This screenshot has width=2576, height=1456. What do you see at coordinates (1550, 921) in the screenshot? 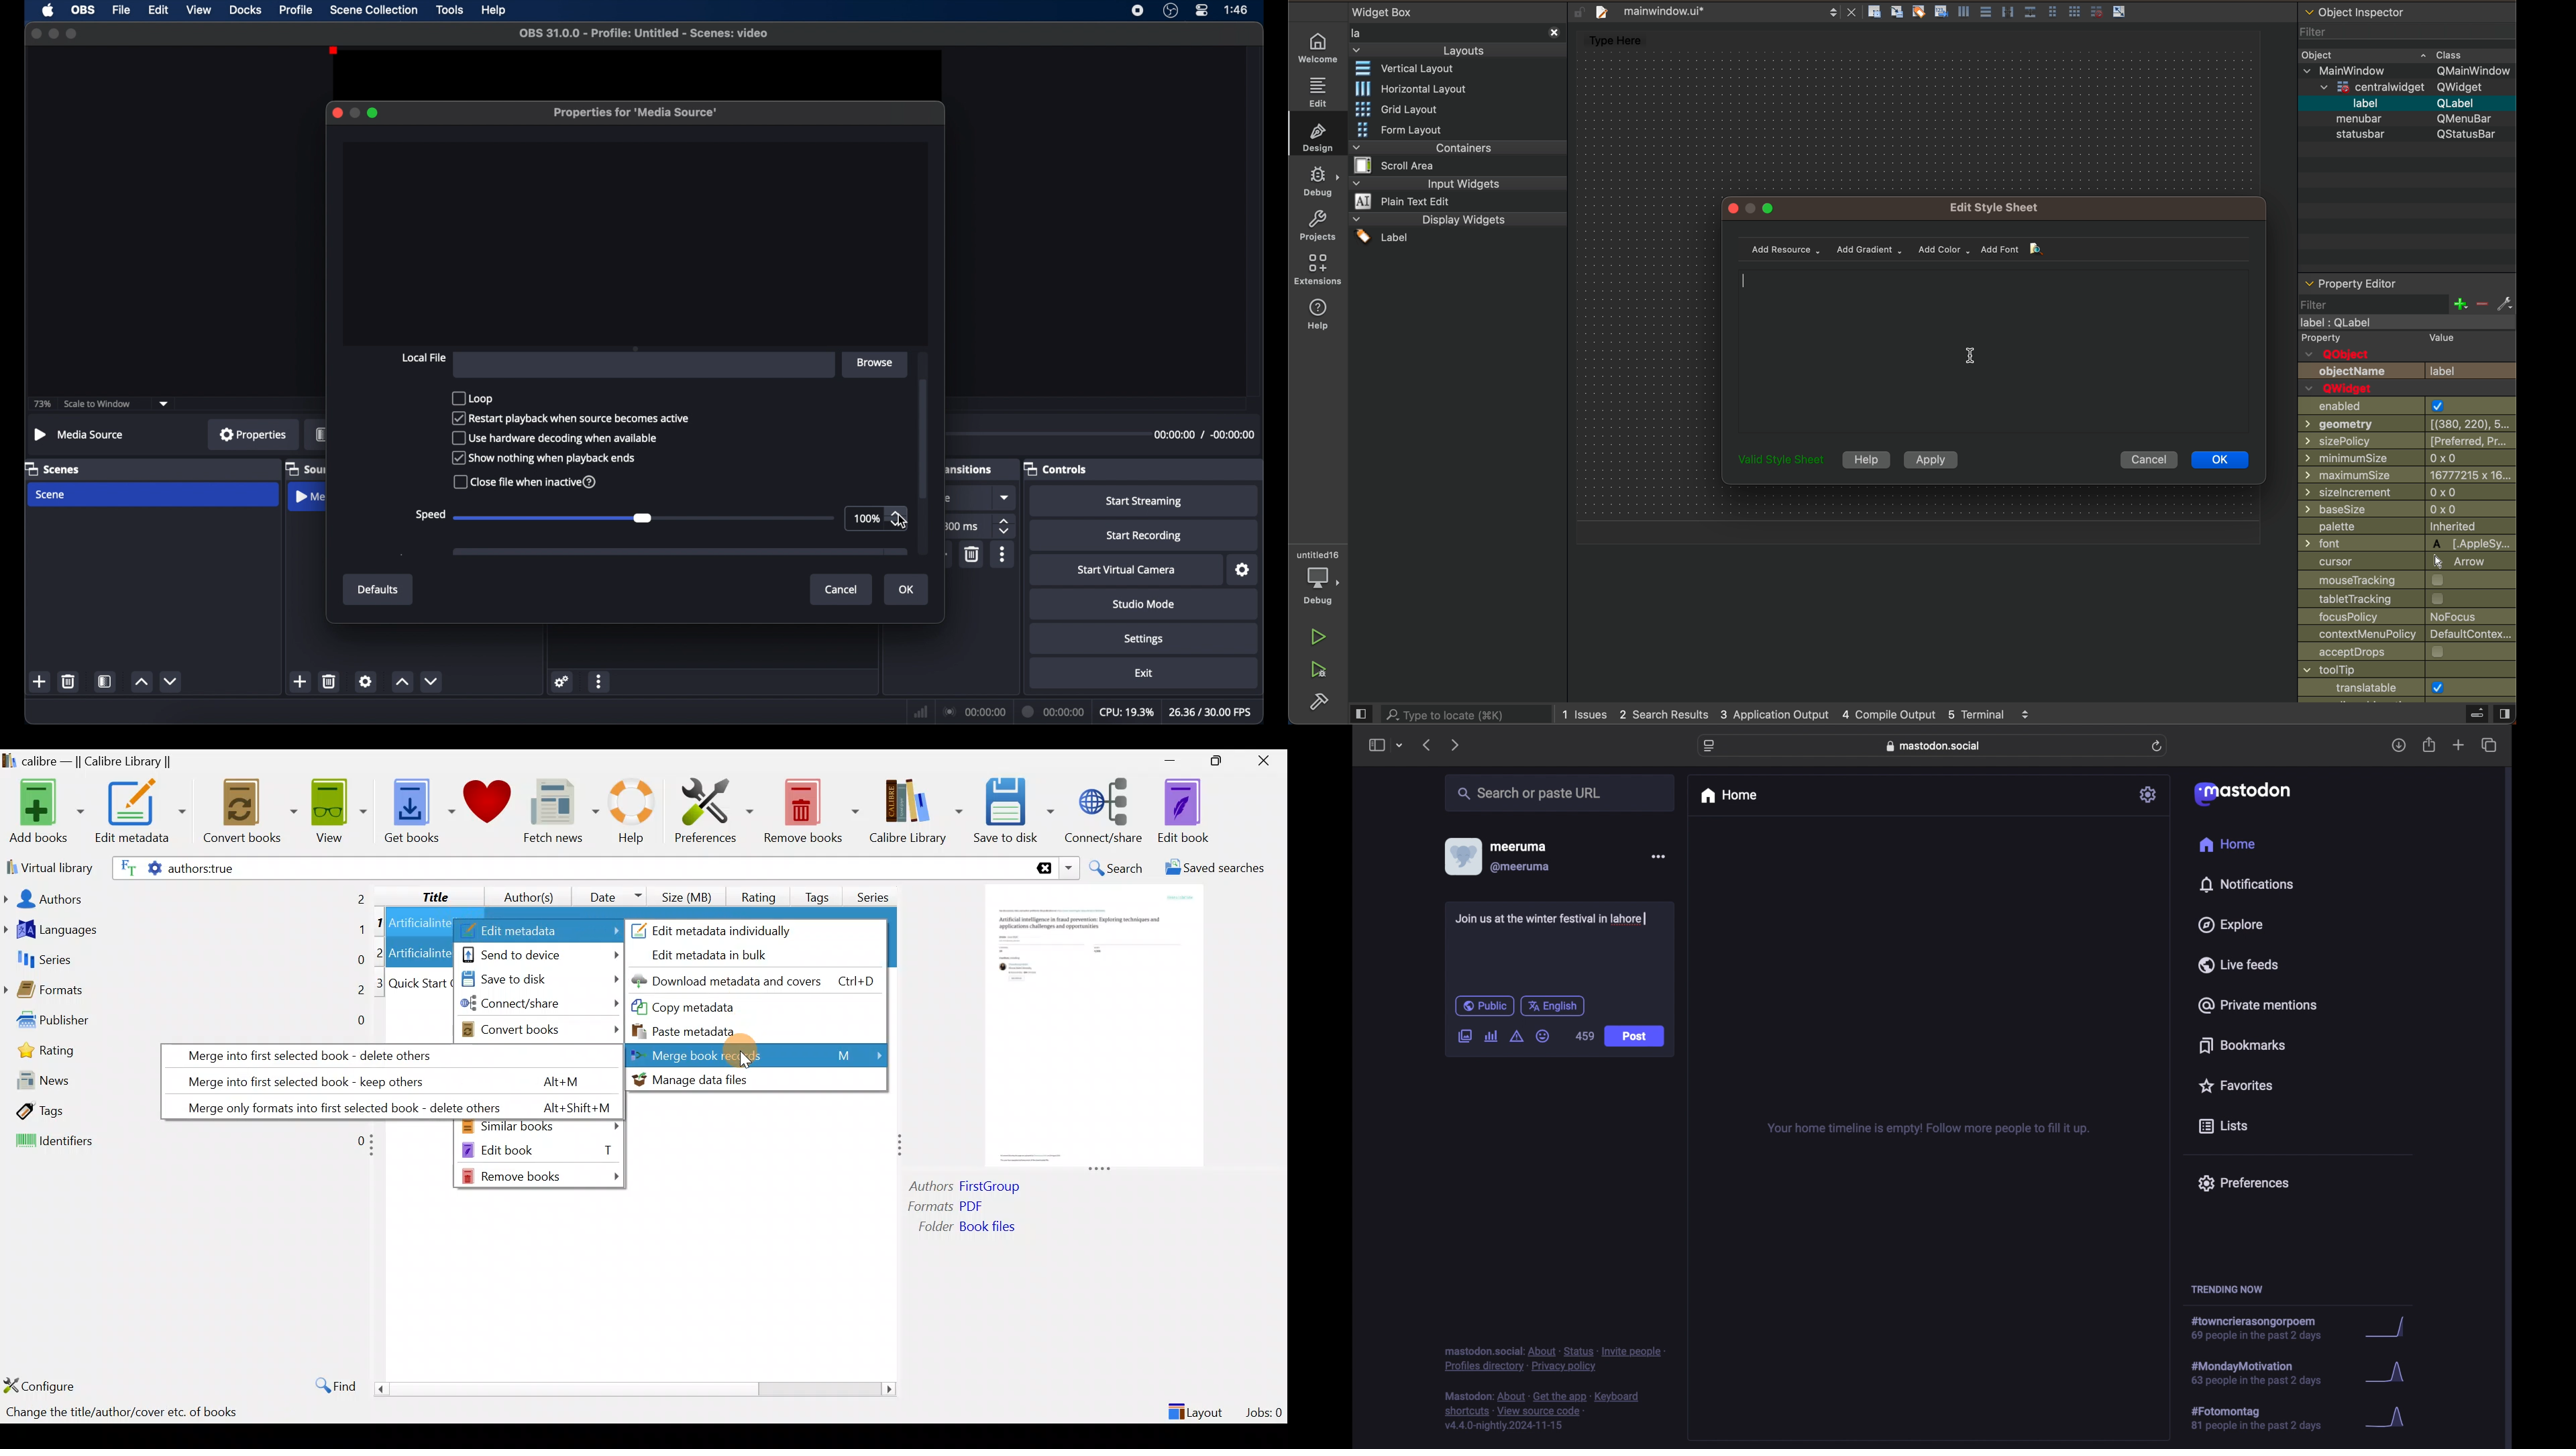
I see `Join us at the winter festival in lahore` at bounding box center [1550, 921].